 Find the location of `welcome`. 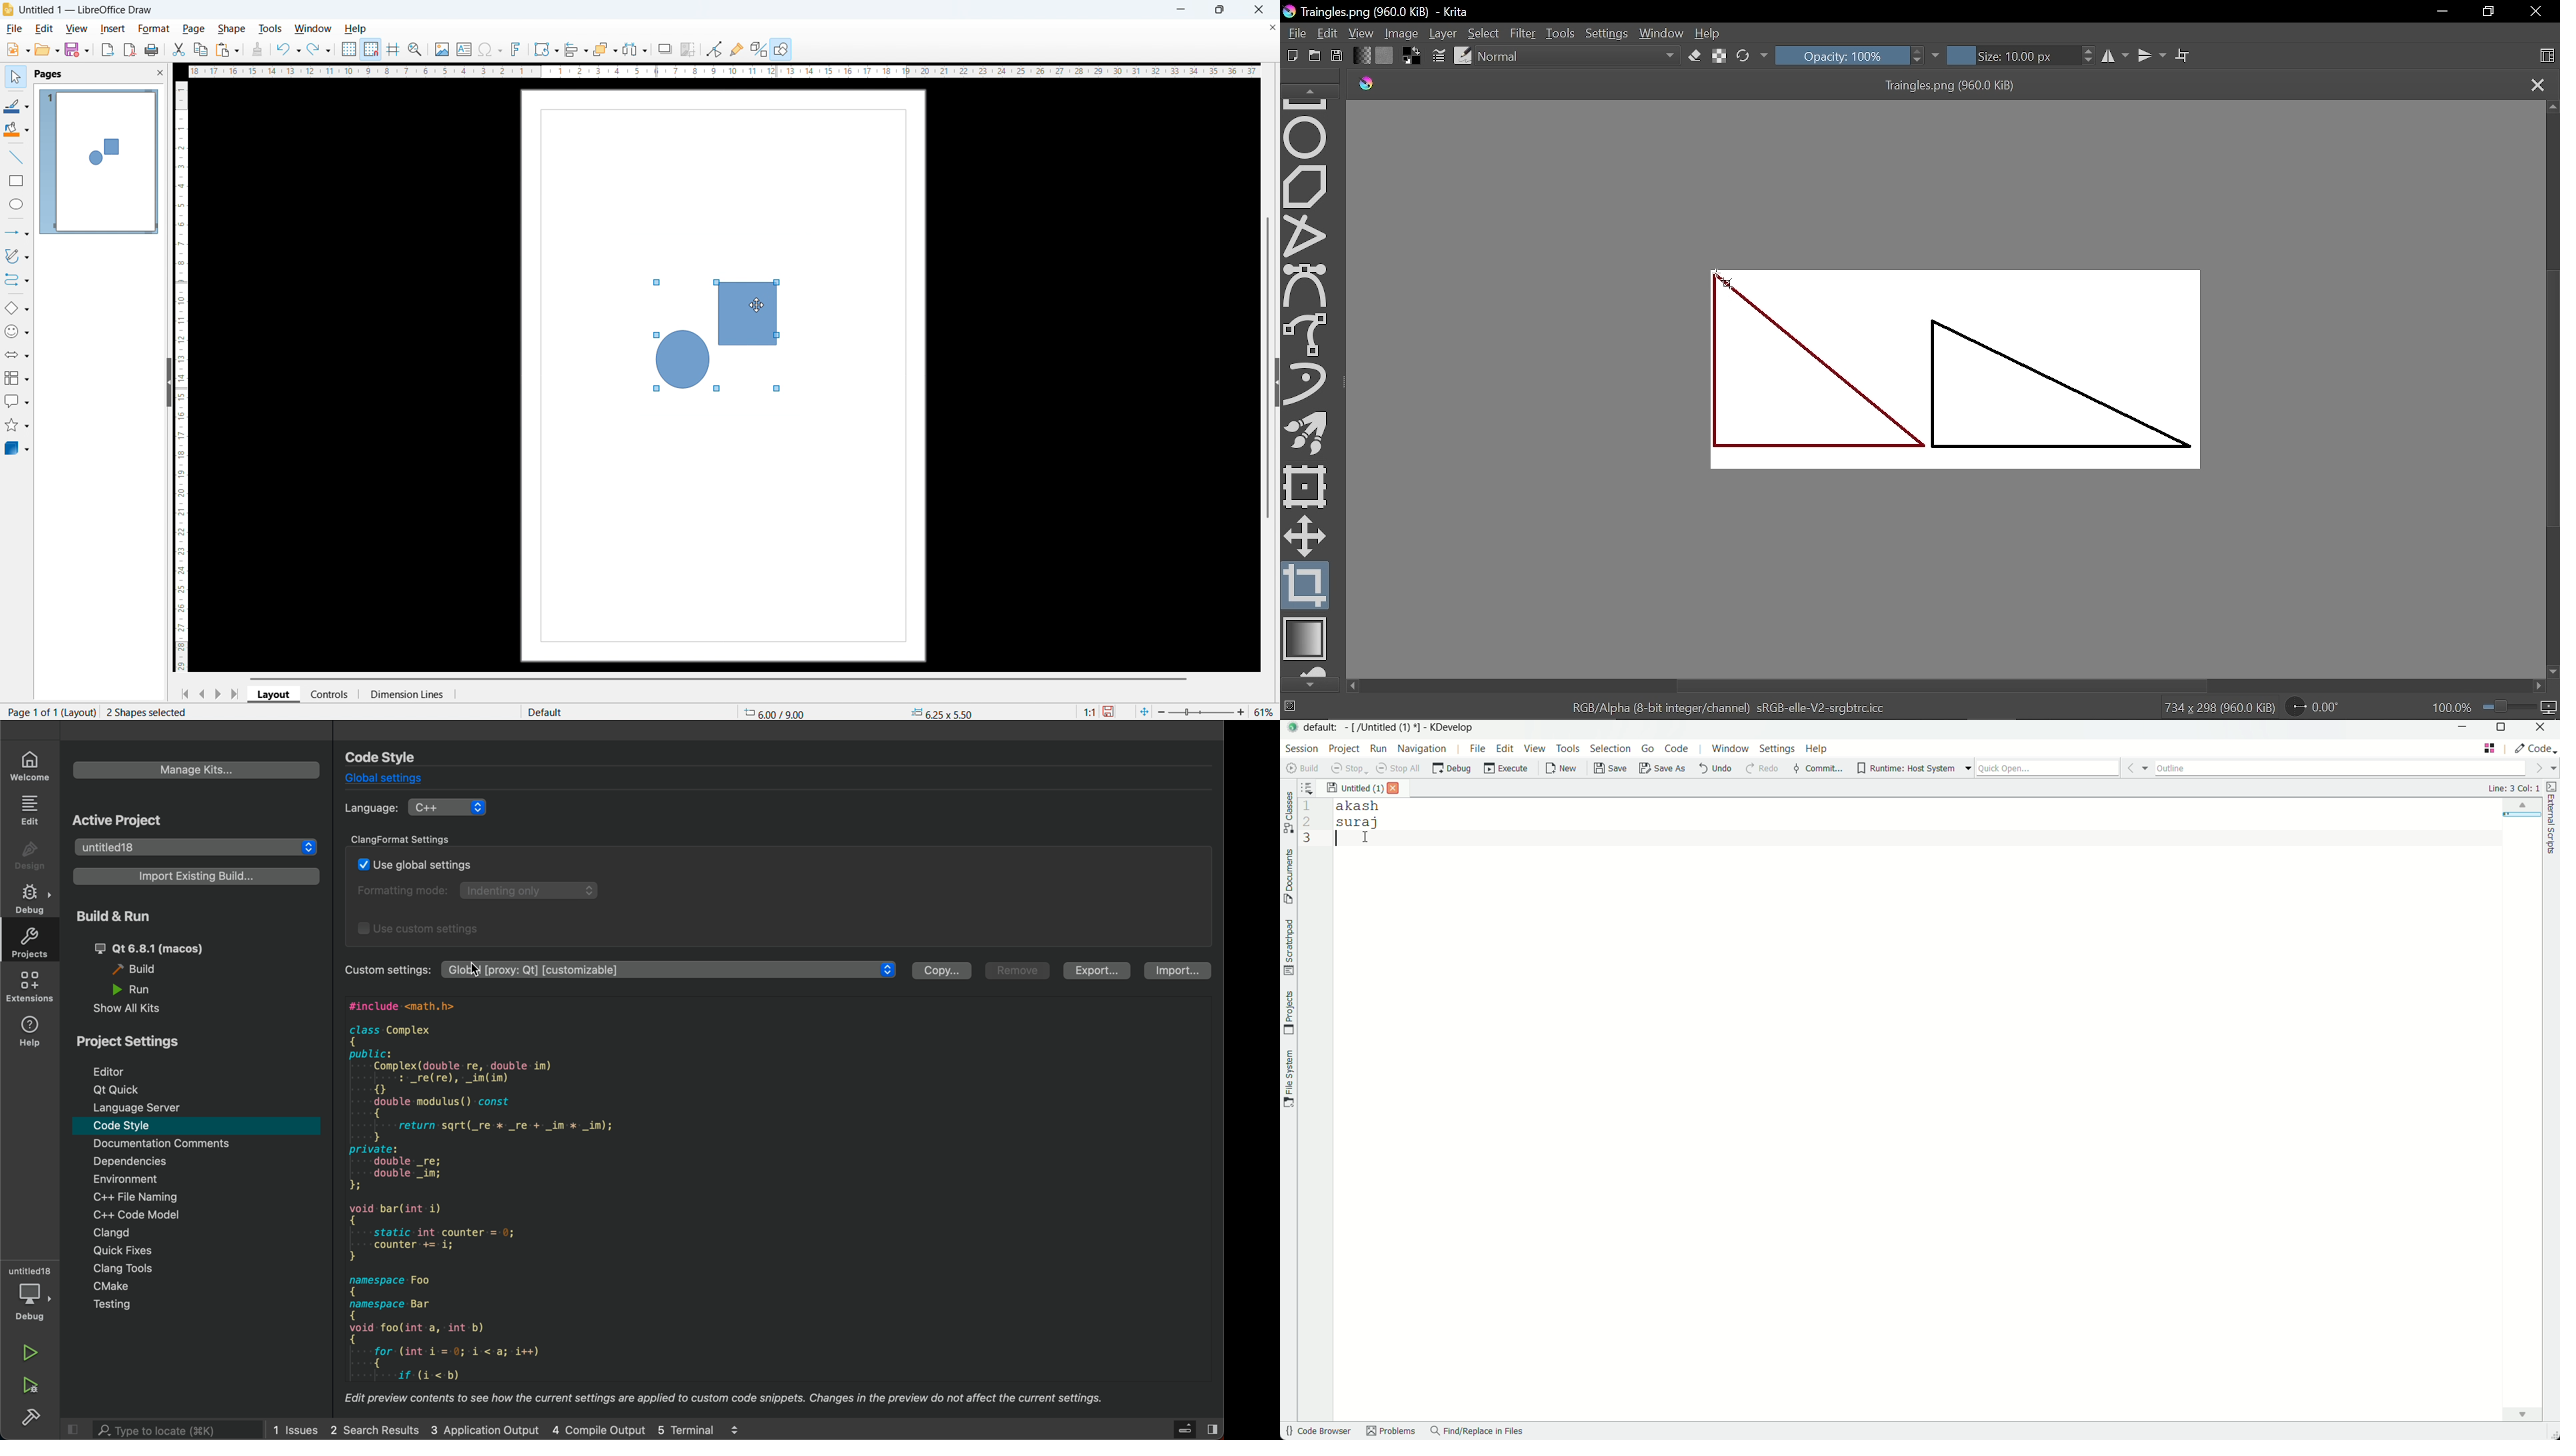

welcome is located at coordinates (31, 766).